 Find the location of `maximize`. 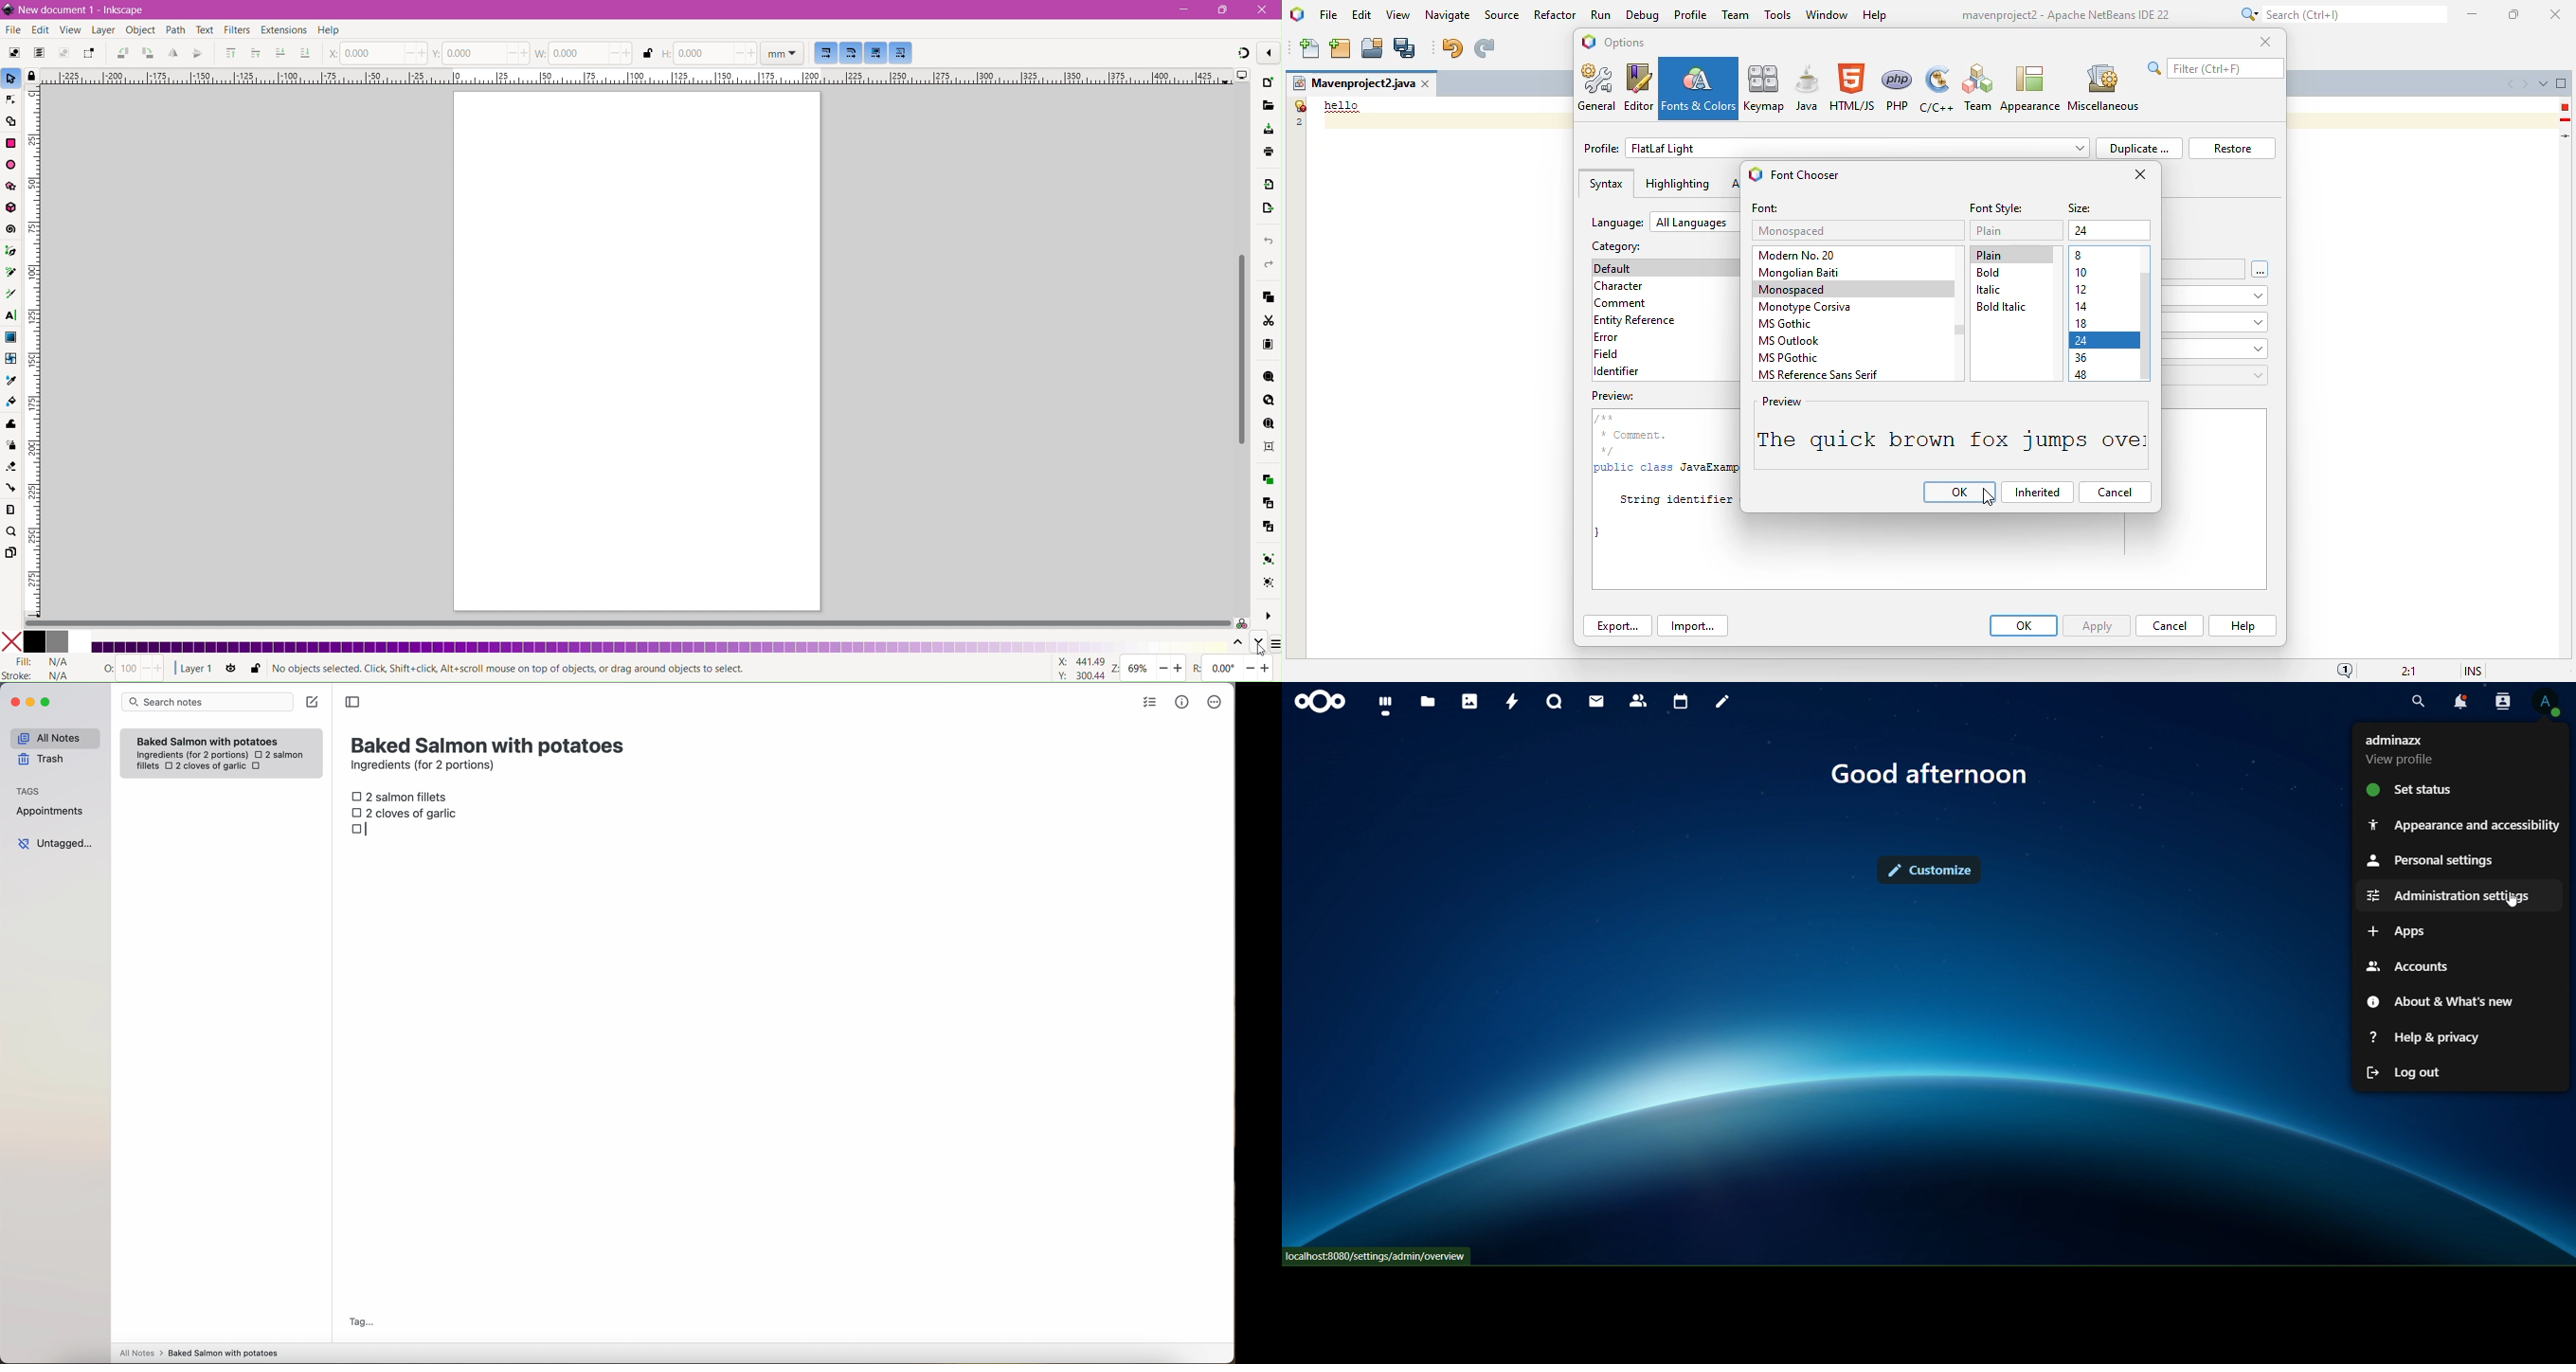

maximize is located at coordinates (47, 701).